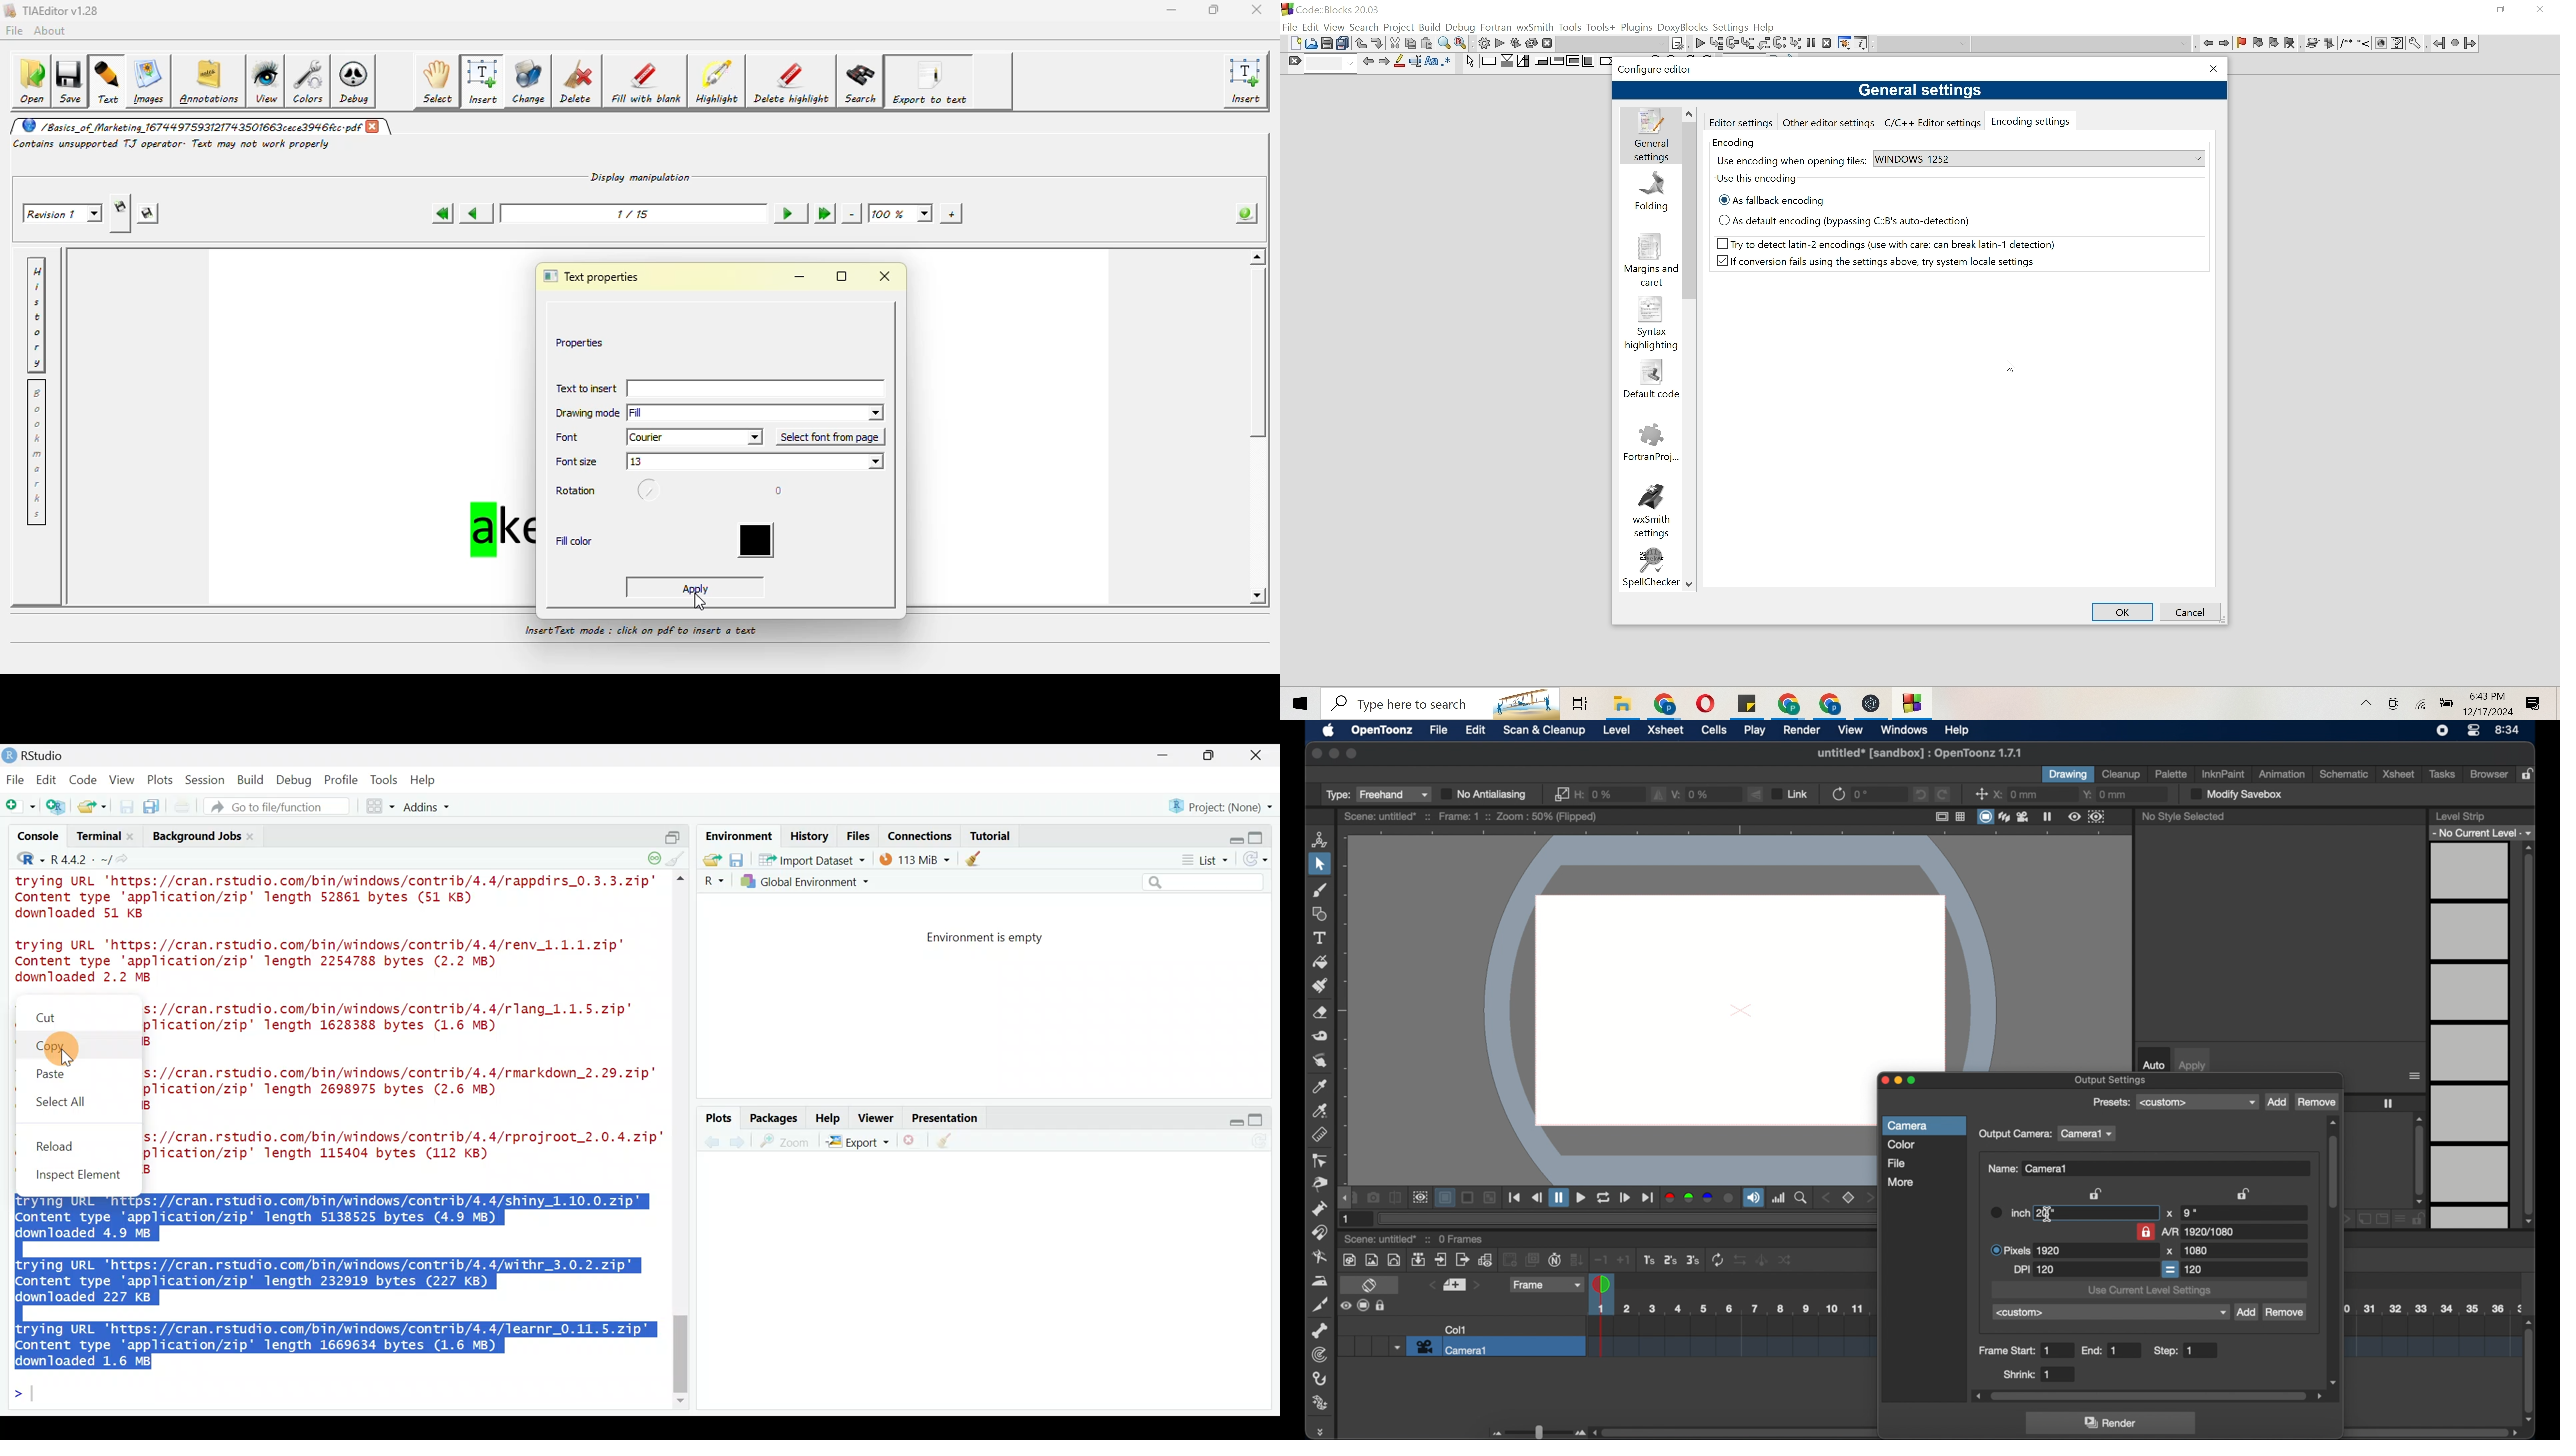 The image size is (2576, 1456). What do you see at coordinates (1951, 816) in the screenshot?
I see `guide options` at bounding box center [1951, 816].